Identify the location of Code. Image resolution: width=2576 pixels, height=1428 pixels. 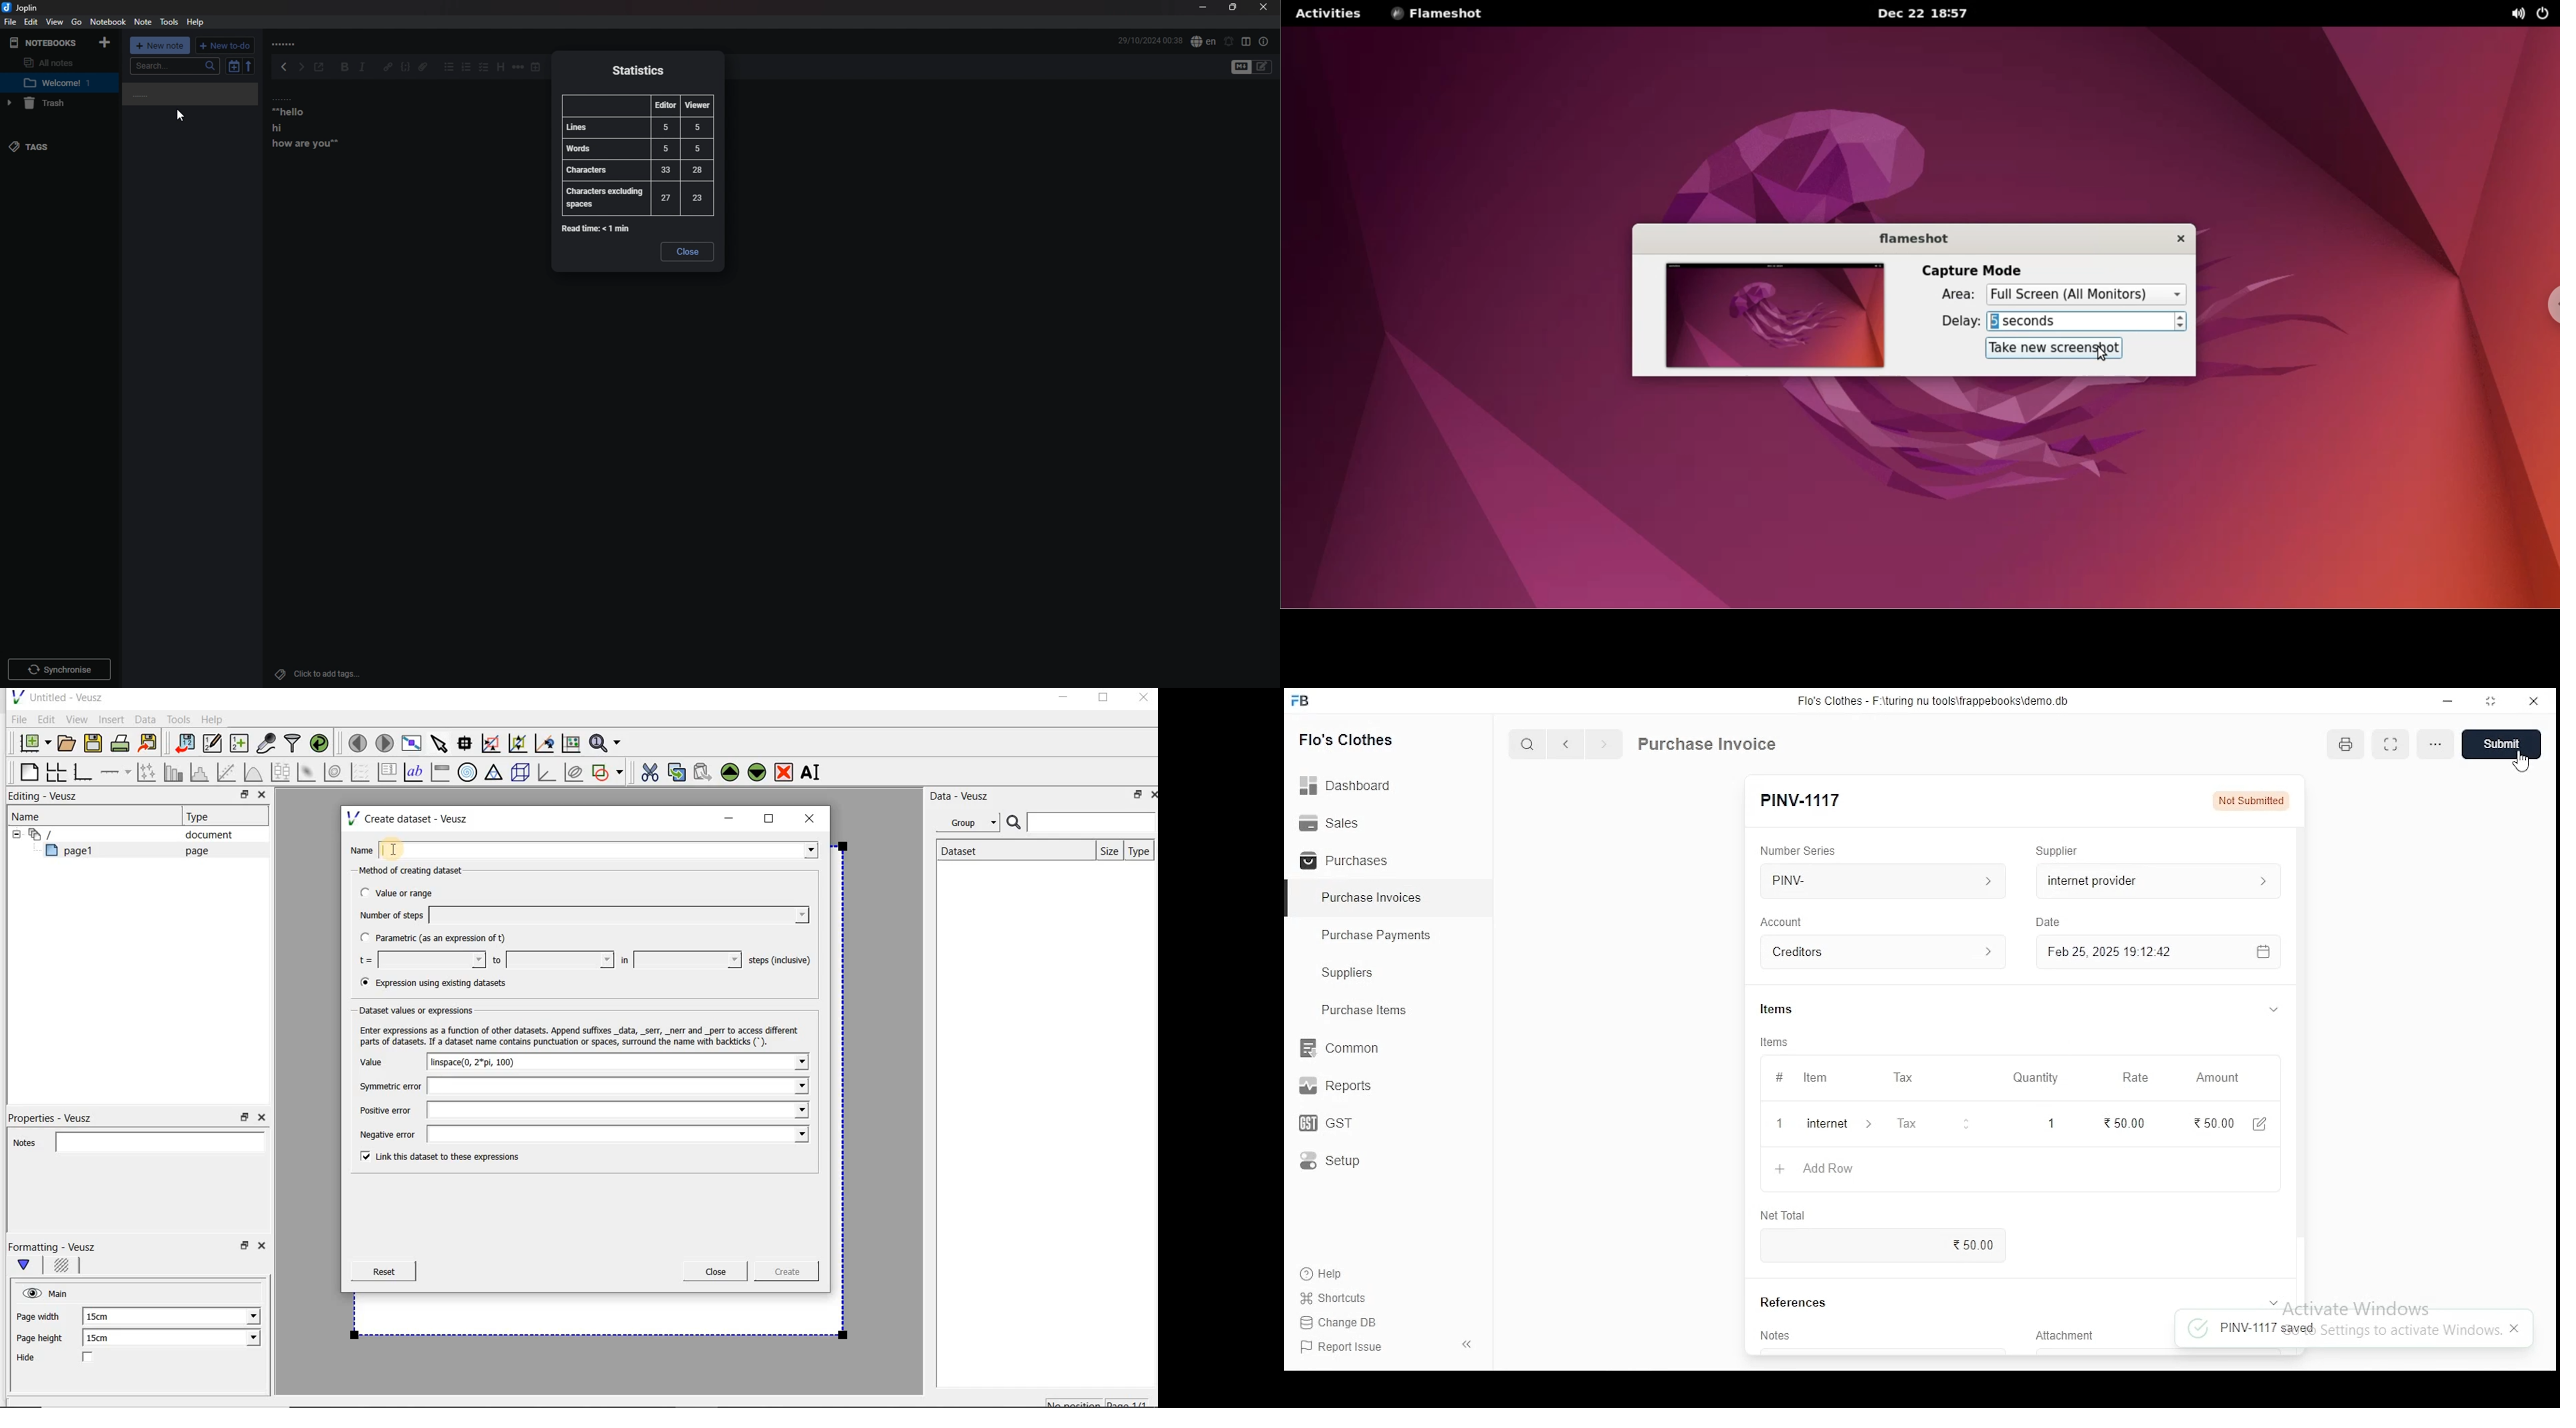
(405, 67).